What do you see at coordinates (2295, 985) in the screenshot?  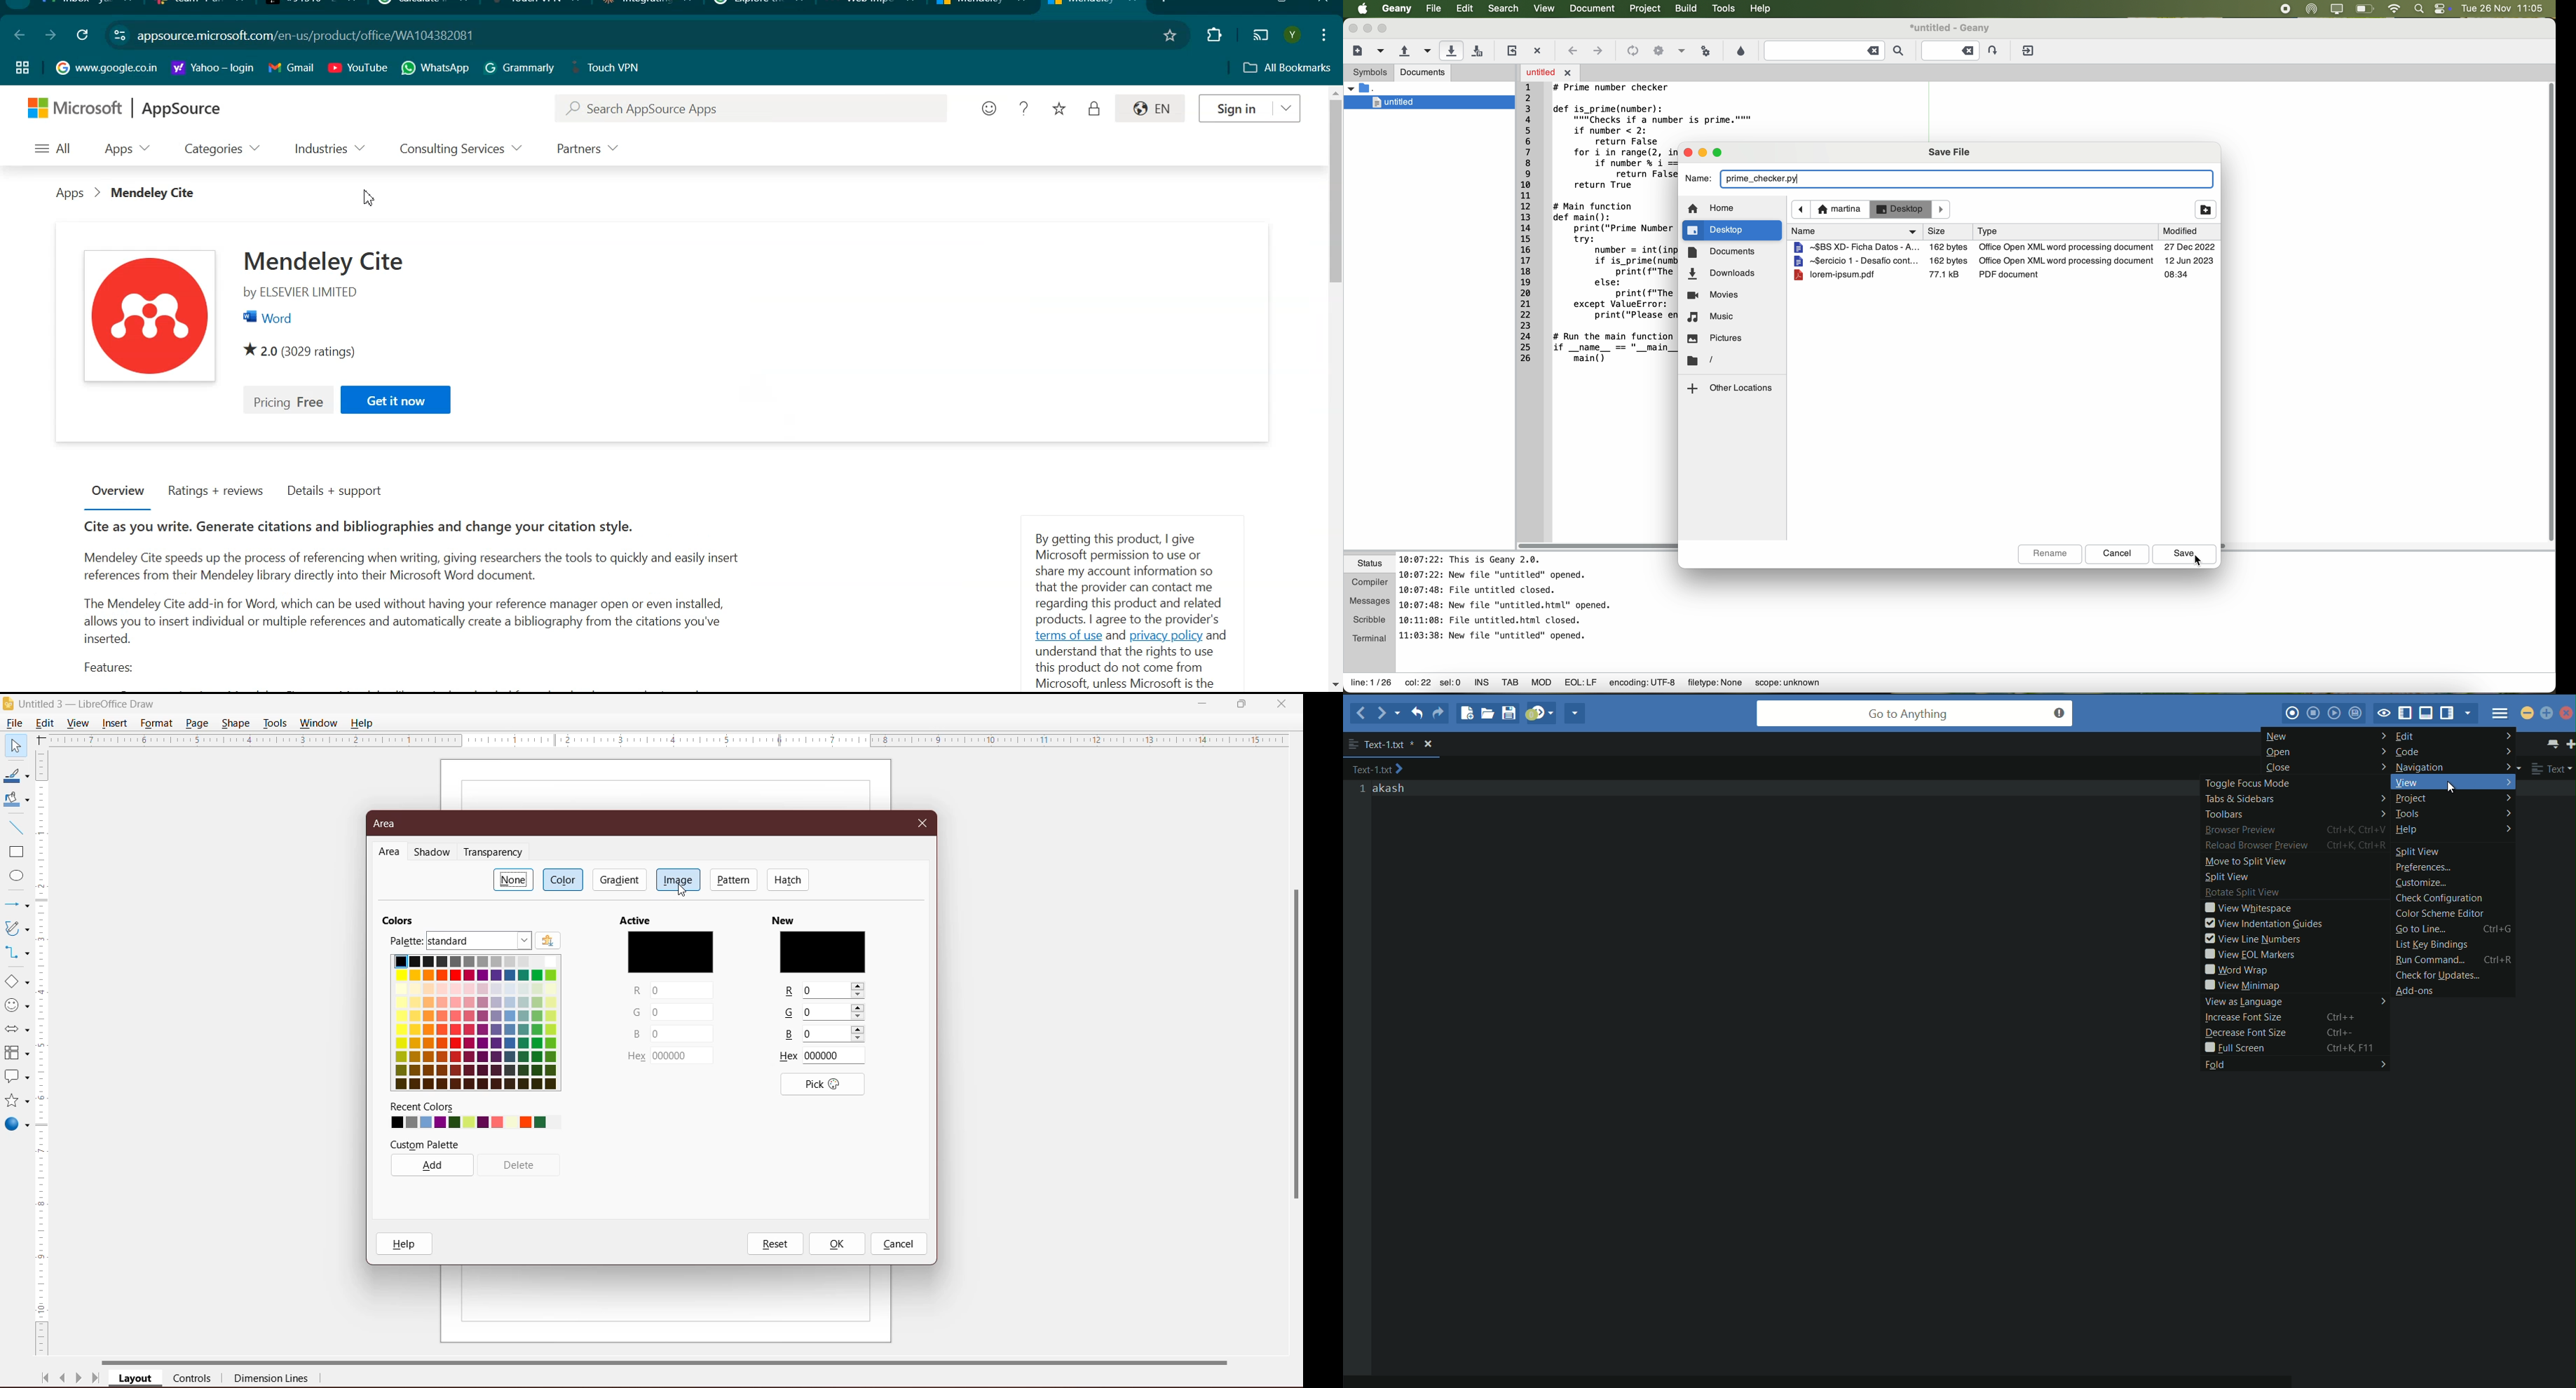 I see `view minimap` at bounding box center [2295, 985].